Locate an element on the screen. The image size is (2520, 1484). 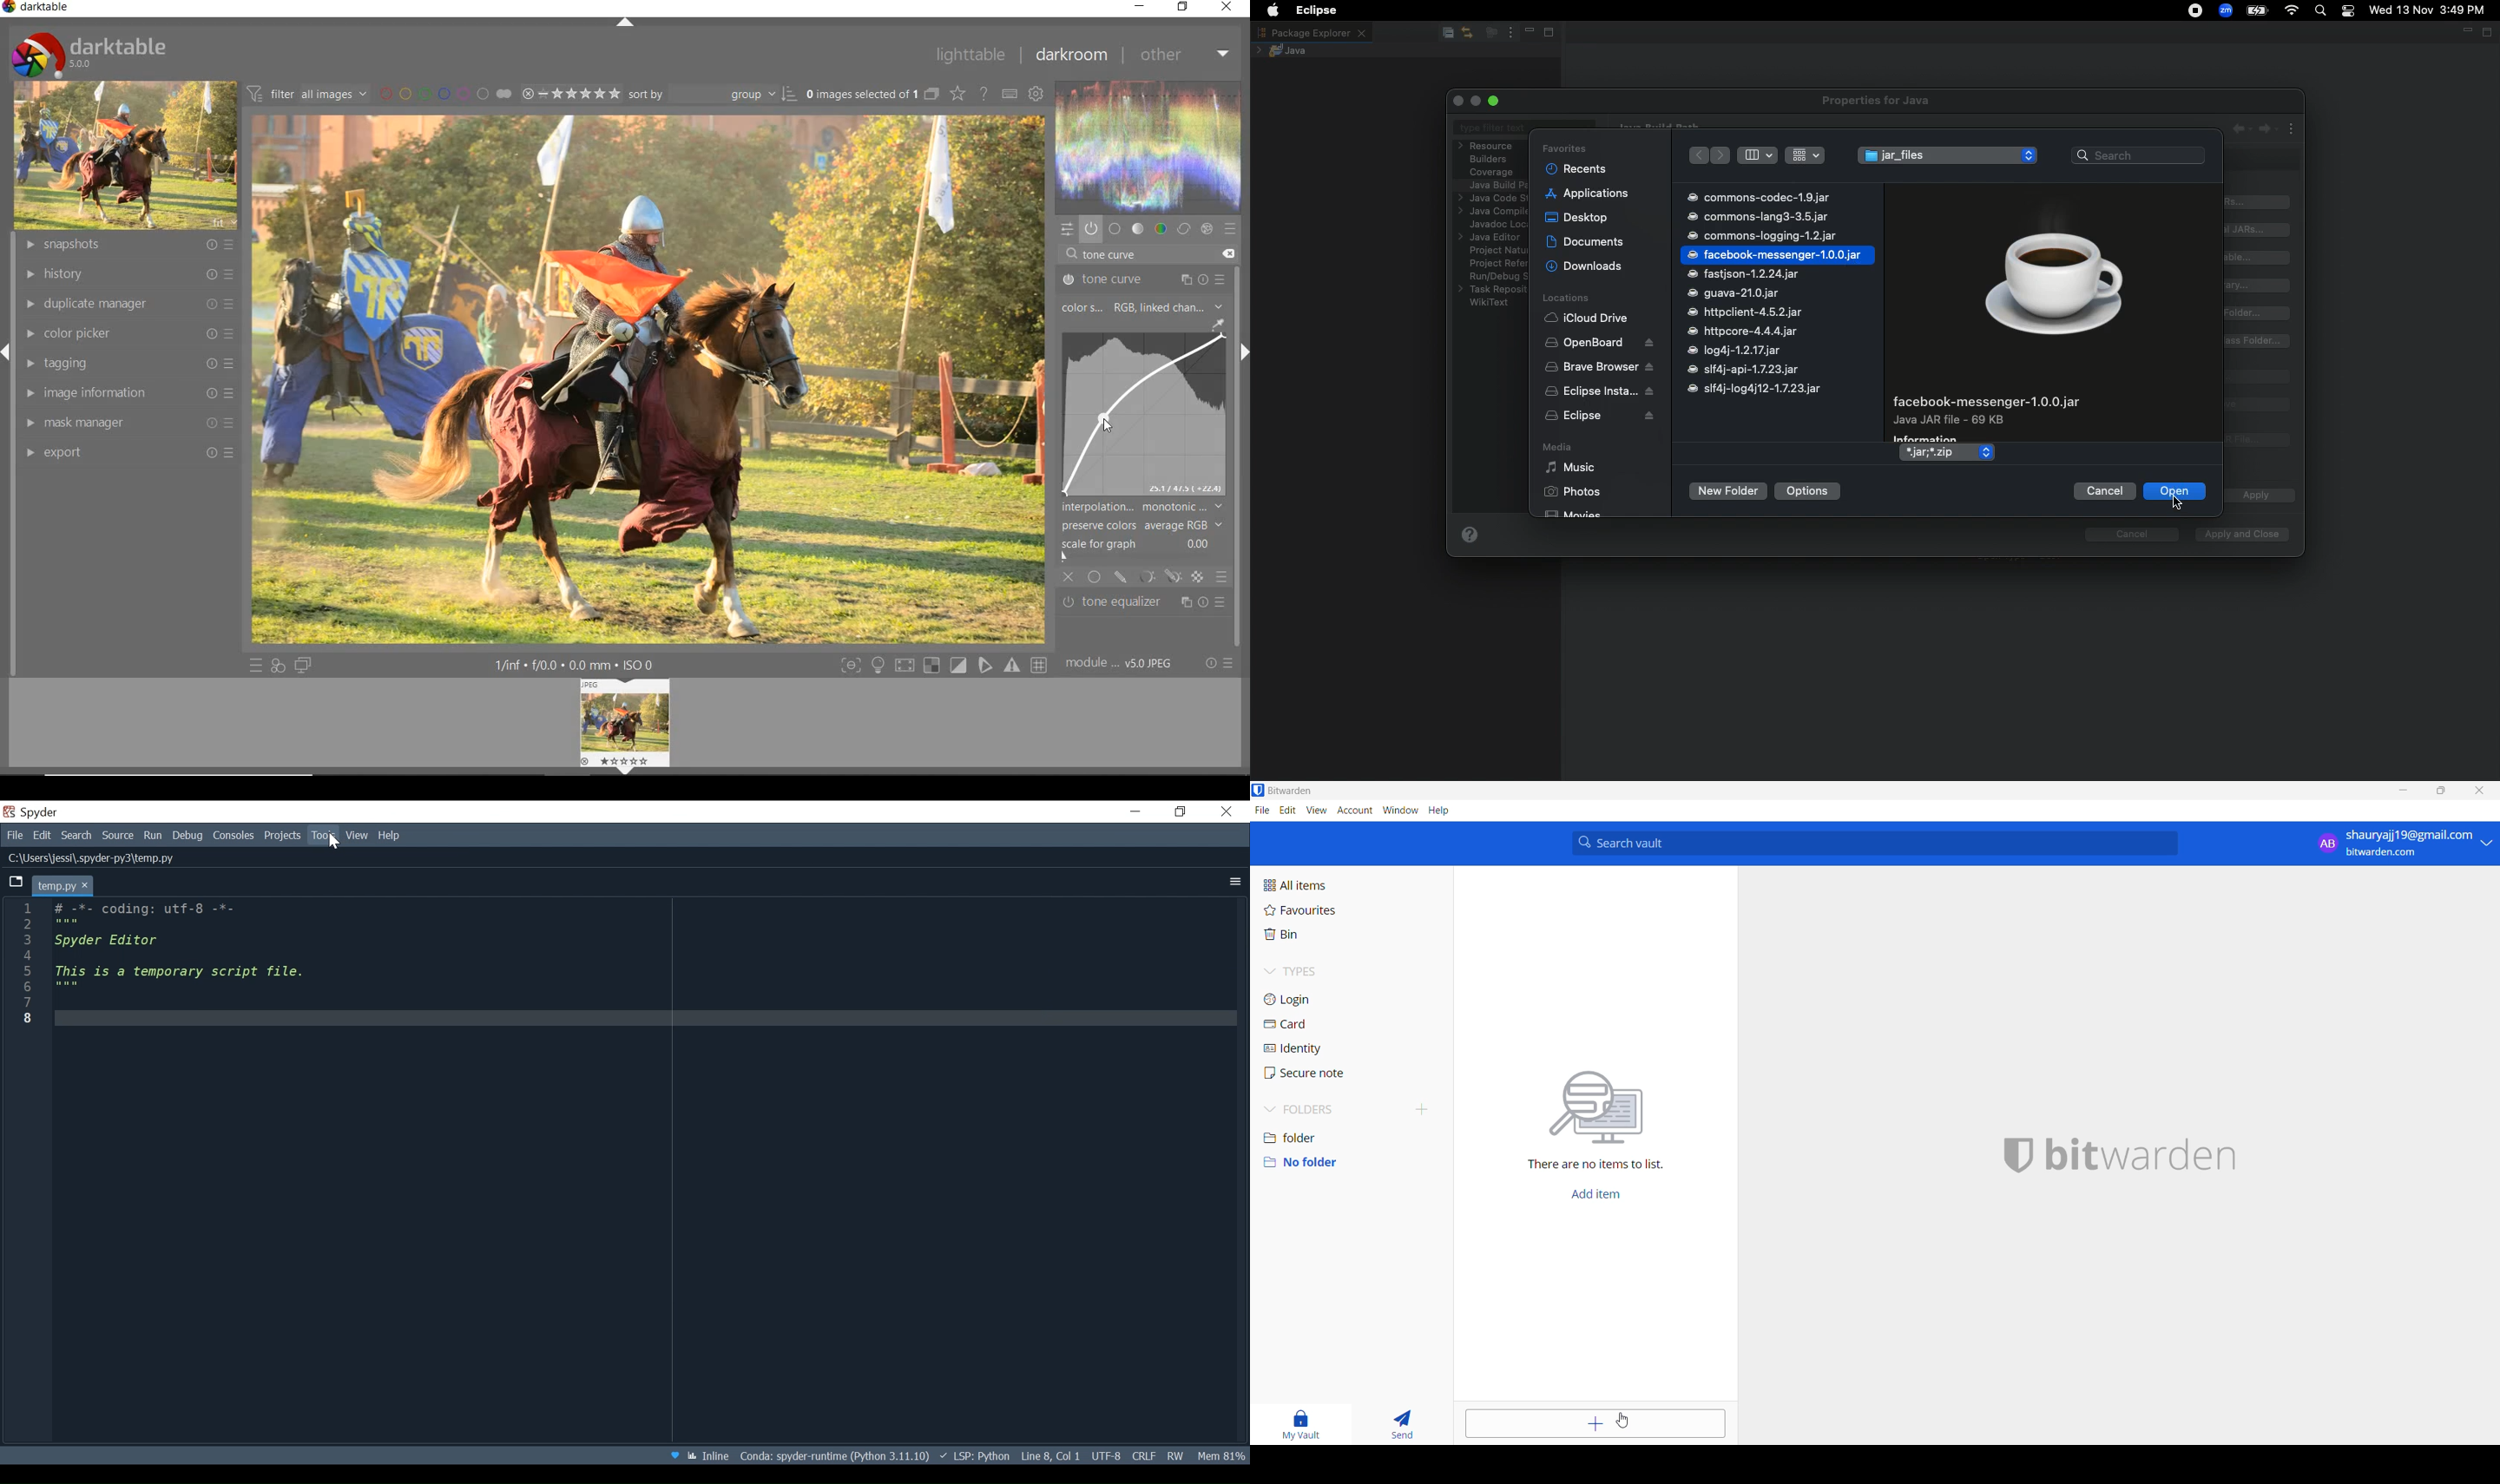
Debug is located at coordinates (189, 836).